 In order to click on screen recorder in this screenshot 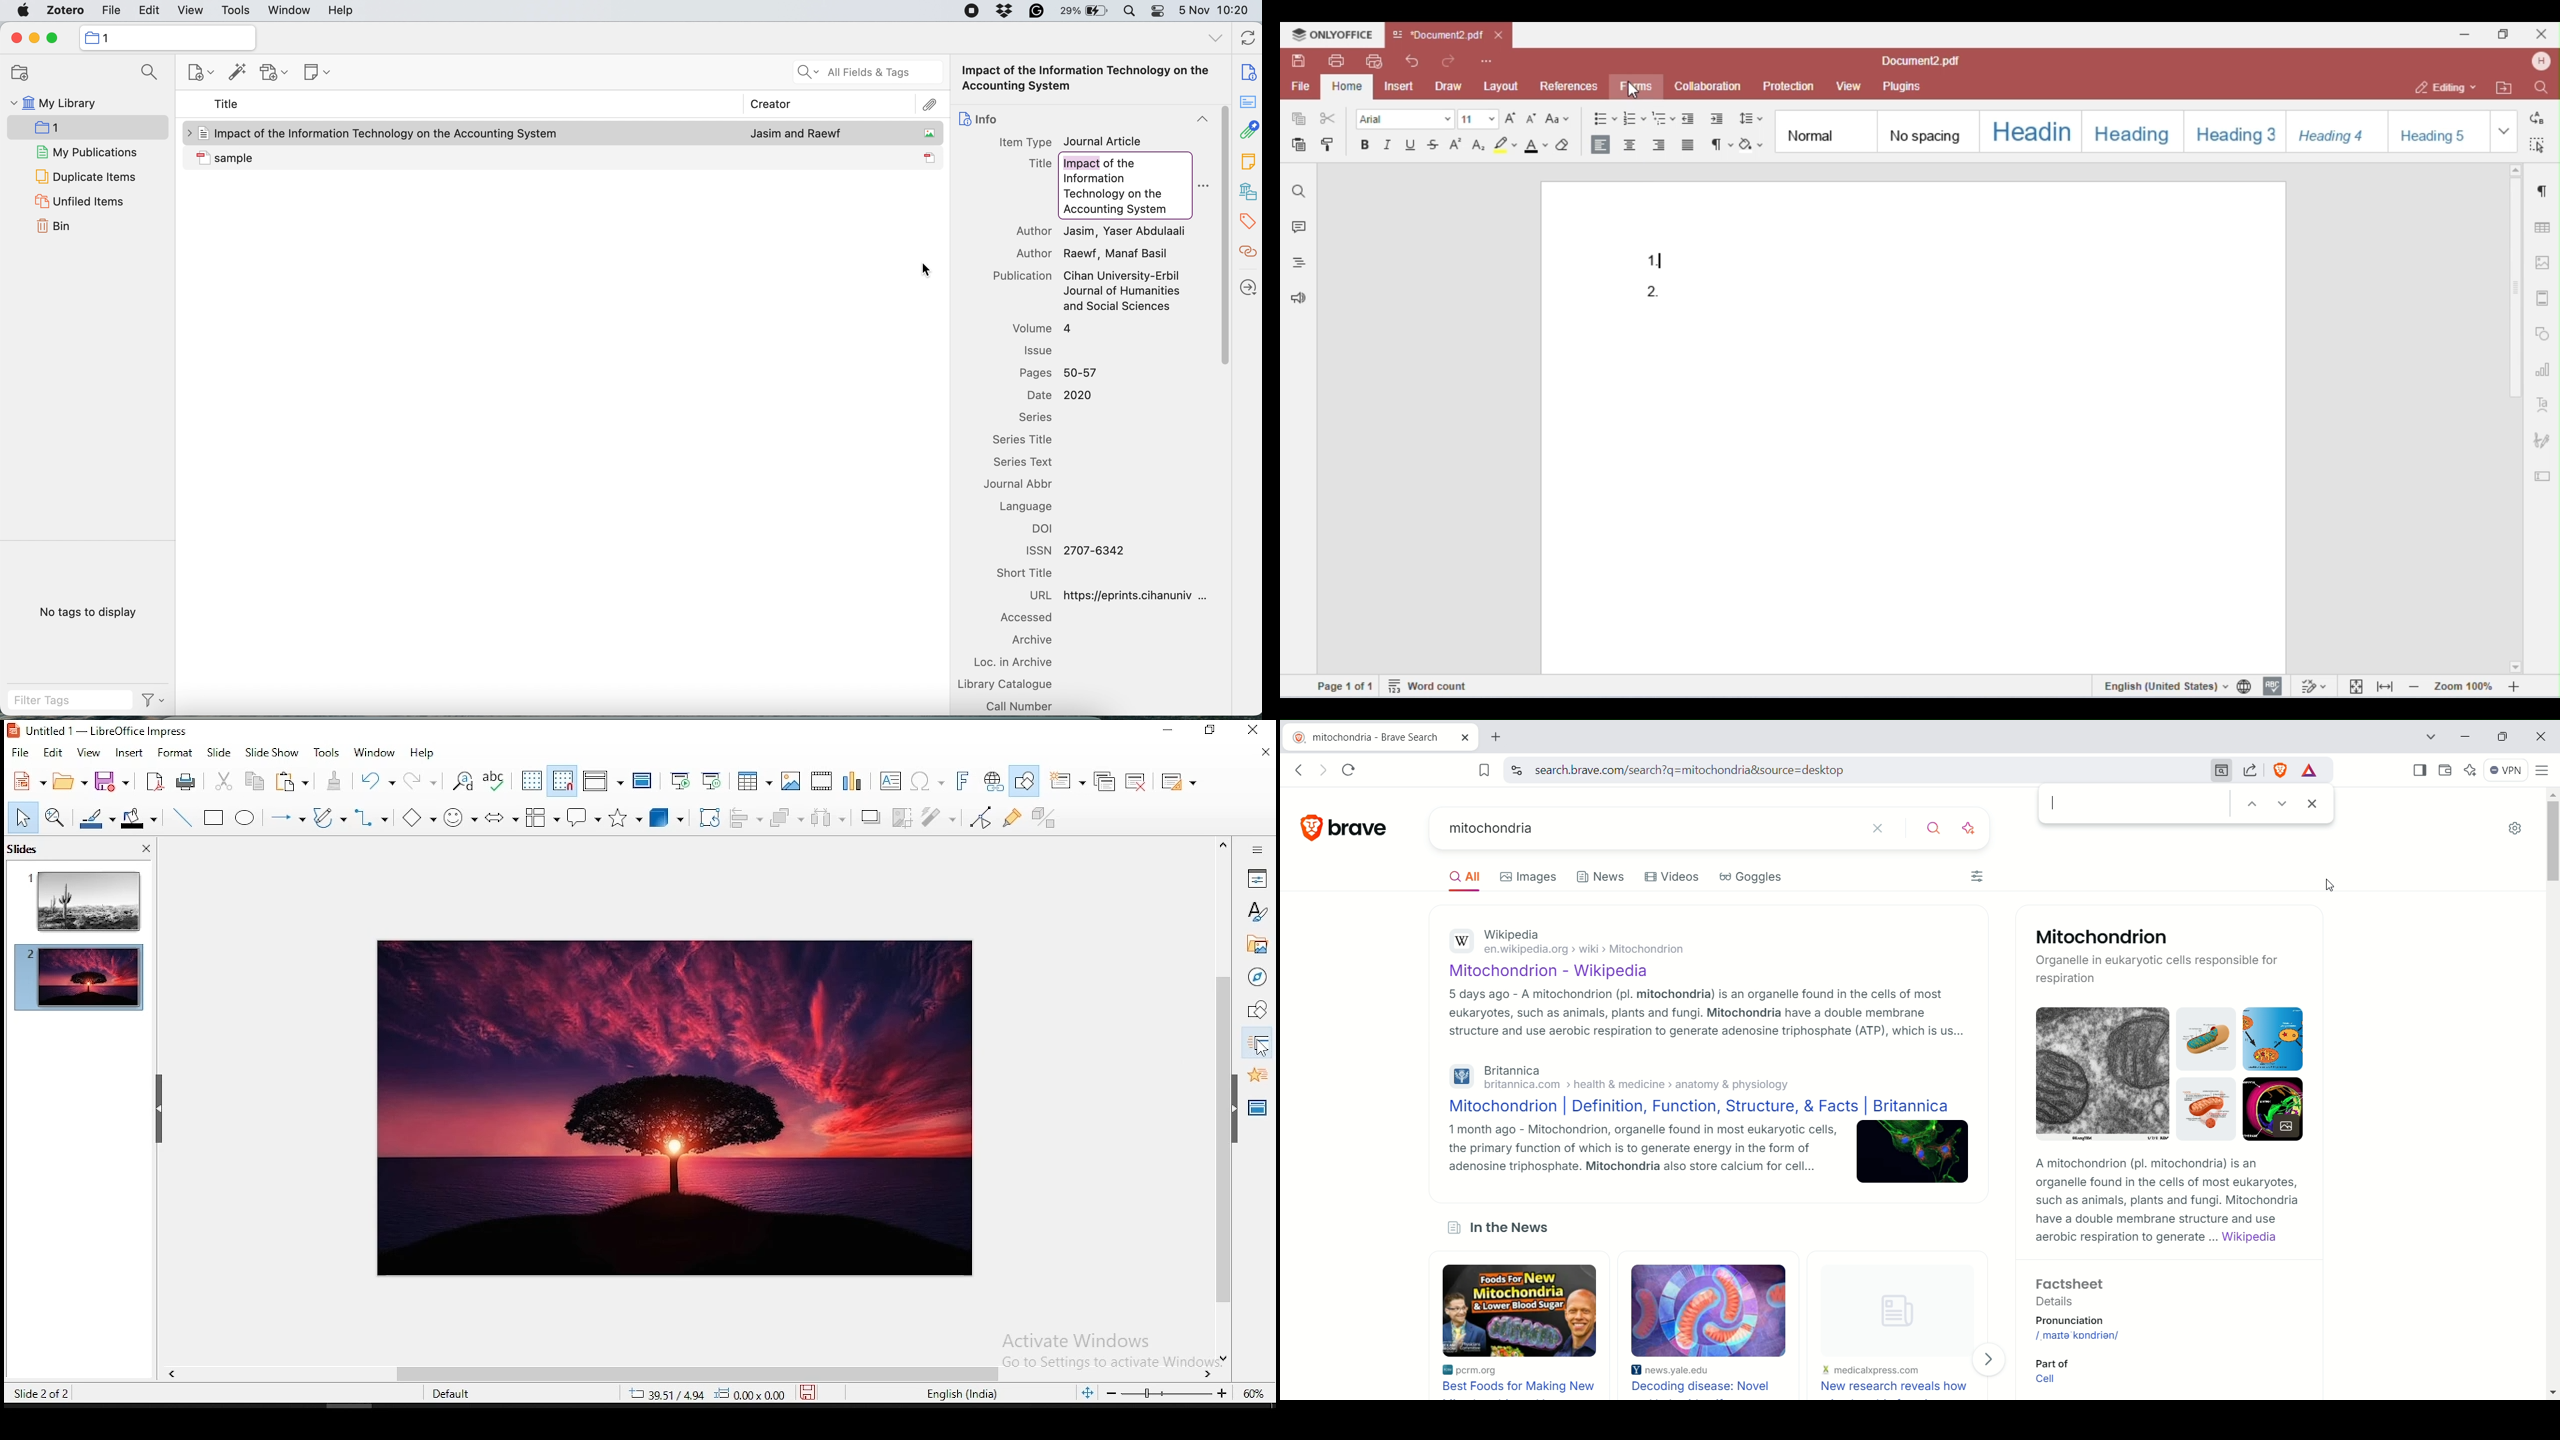, I will do `click(974, 10)`.